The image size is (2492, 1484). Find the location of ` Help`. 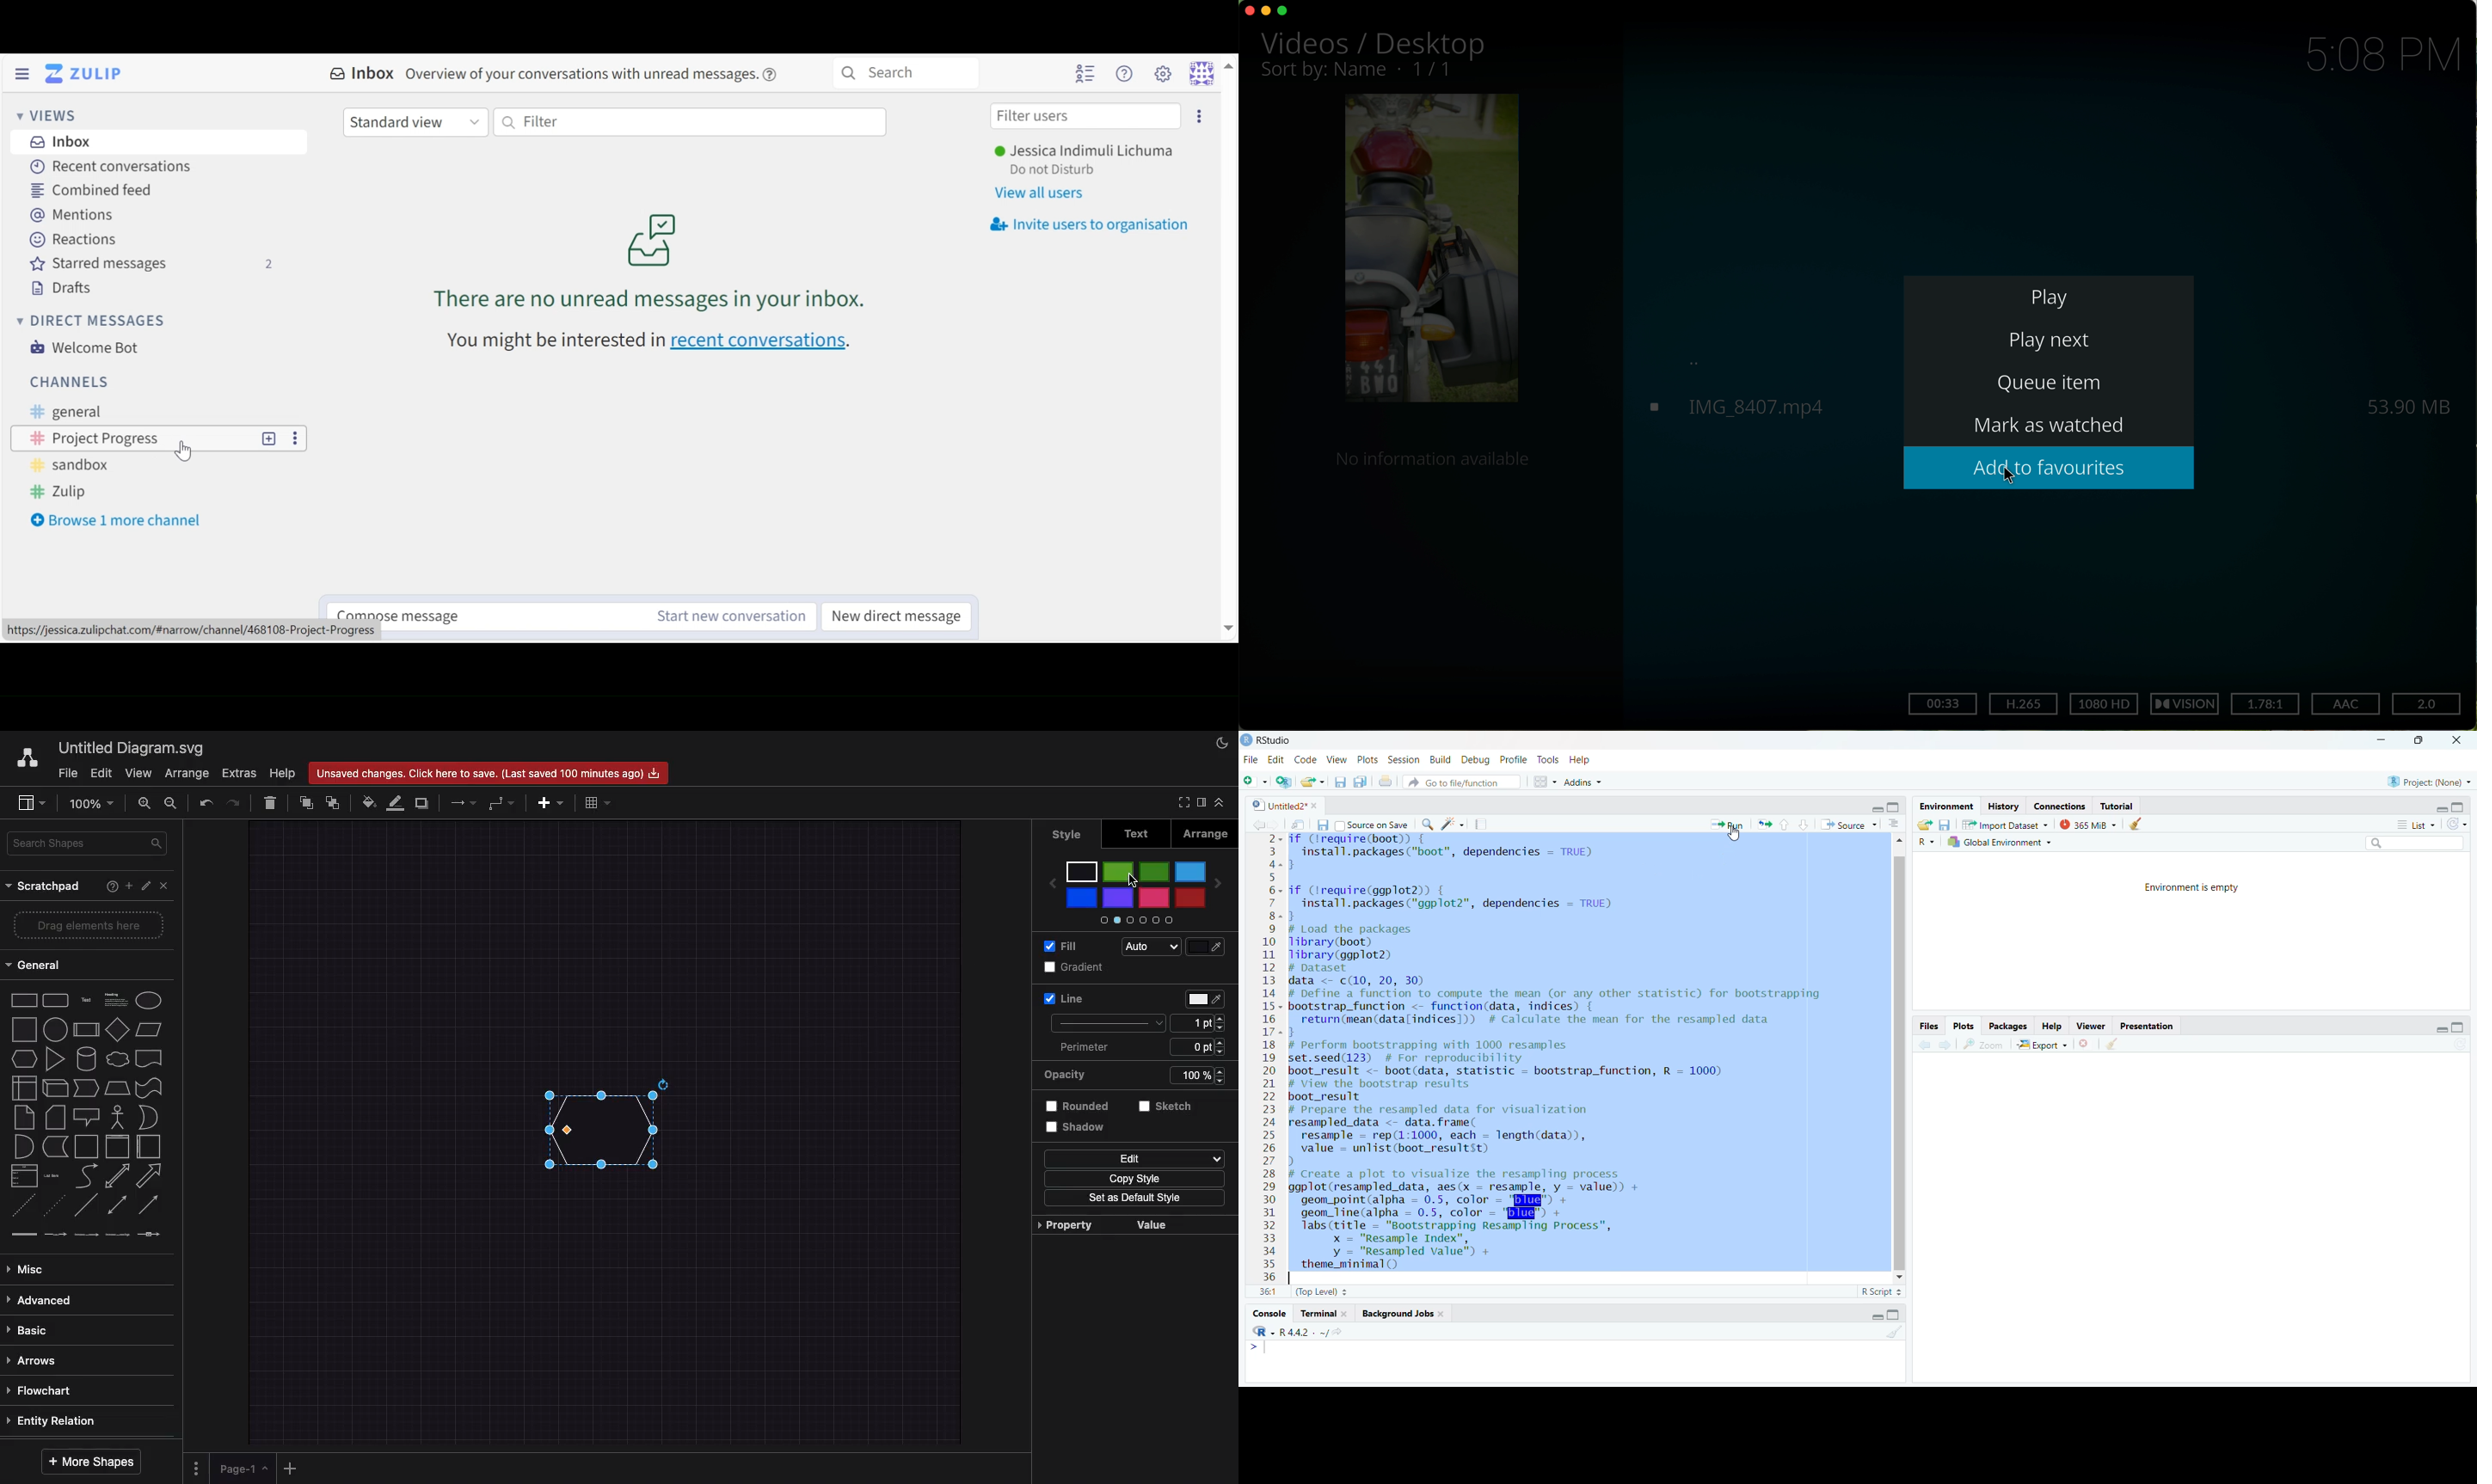

 Help is located at coordinates (1580, 760).